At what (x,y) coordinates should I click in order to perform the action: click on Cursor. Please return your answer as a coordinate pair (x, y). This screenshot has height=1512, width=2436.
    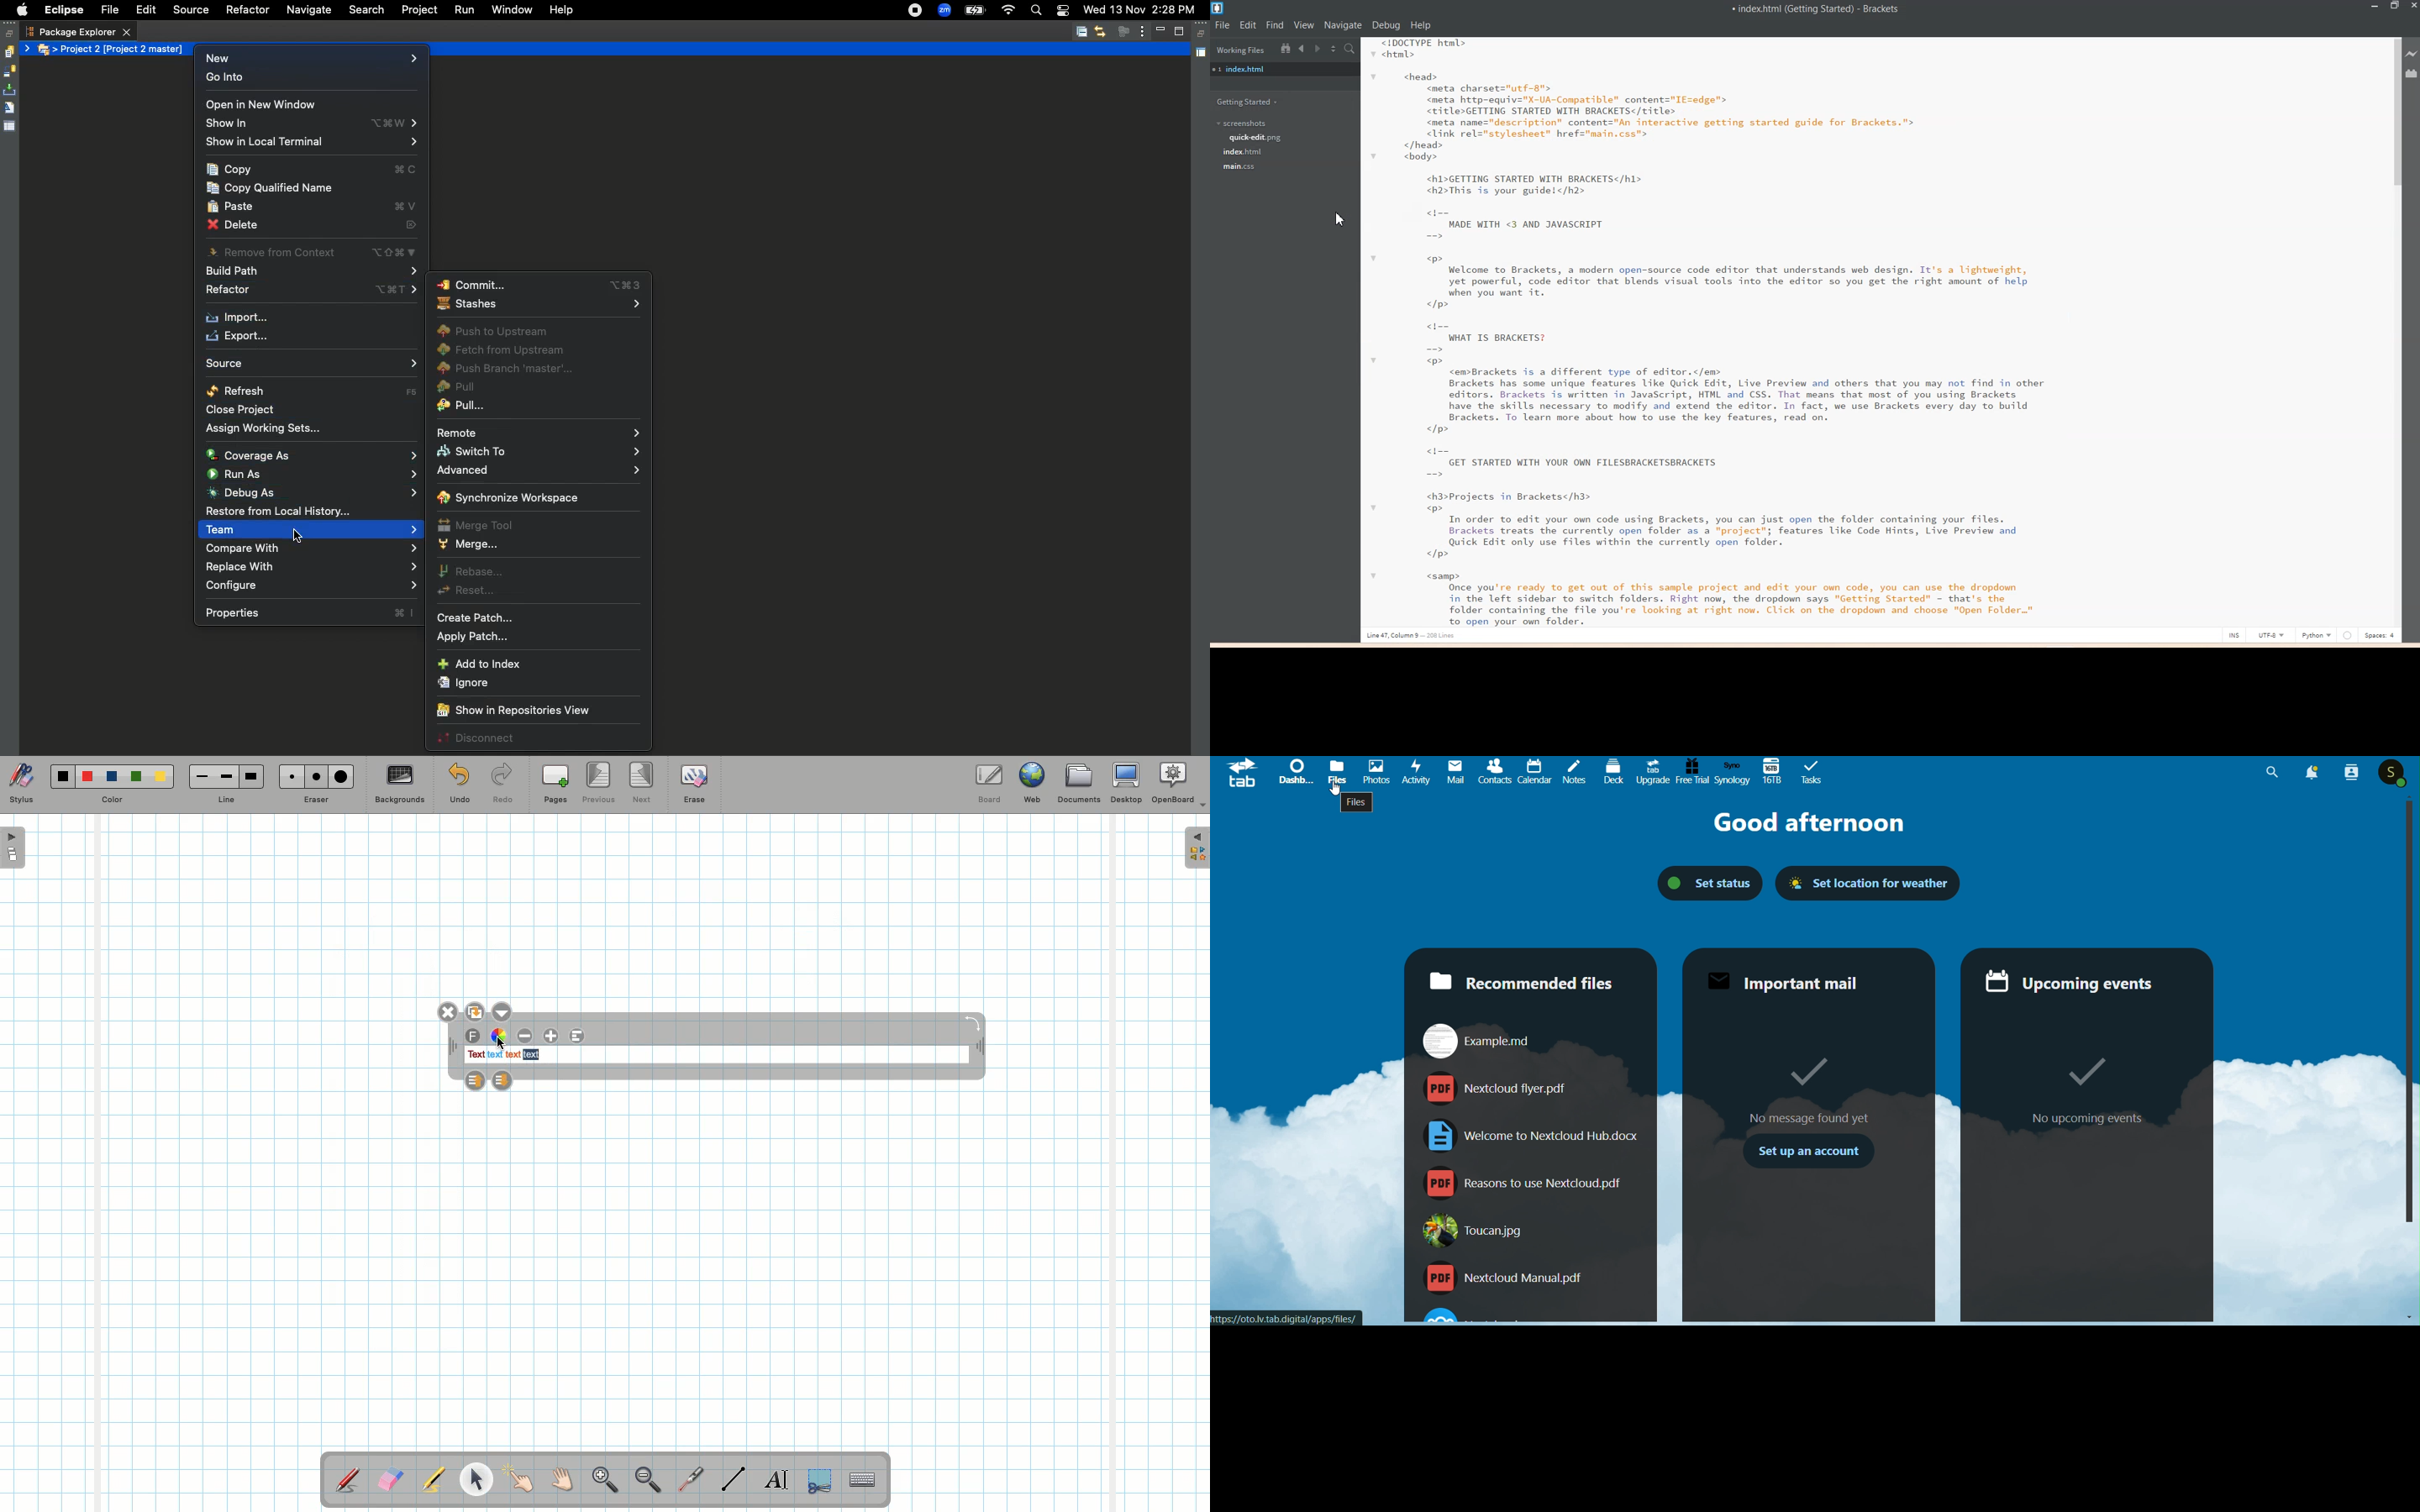
    Looking at the image, I should click on (1333, 789).